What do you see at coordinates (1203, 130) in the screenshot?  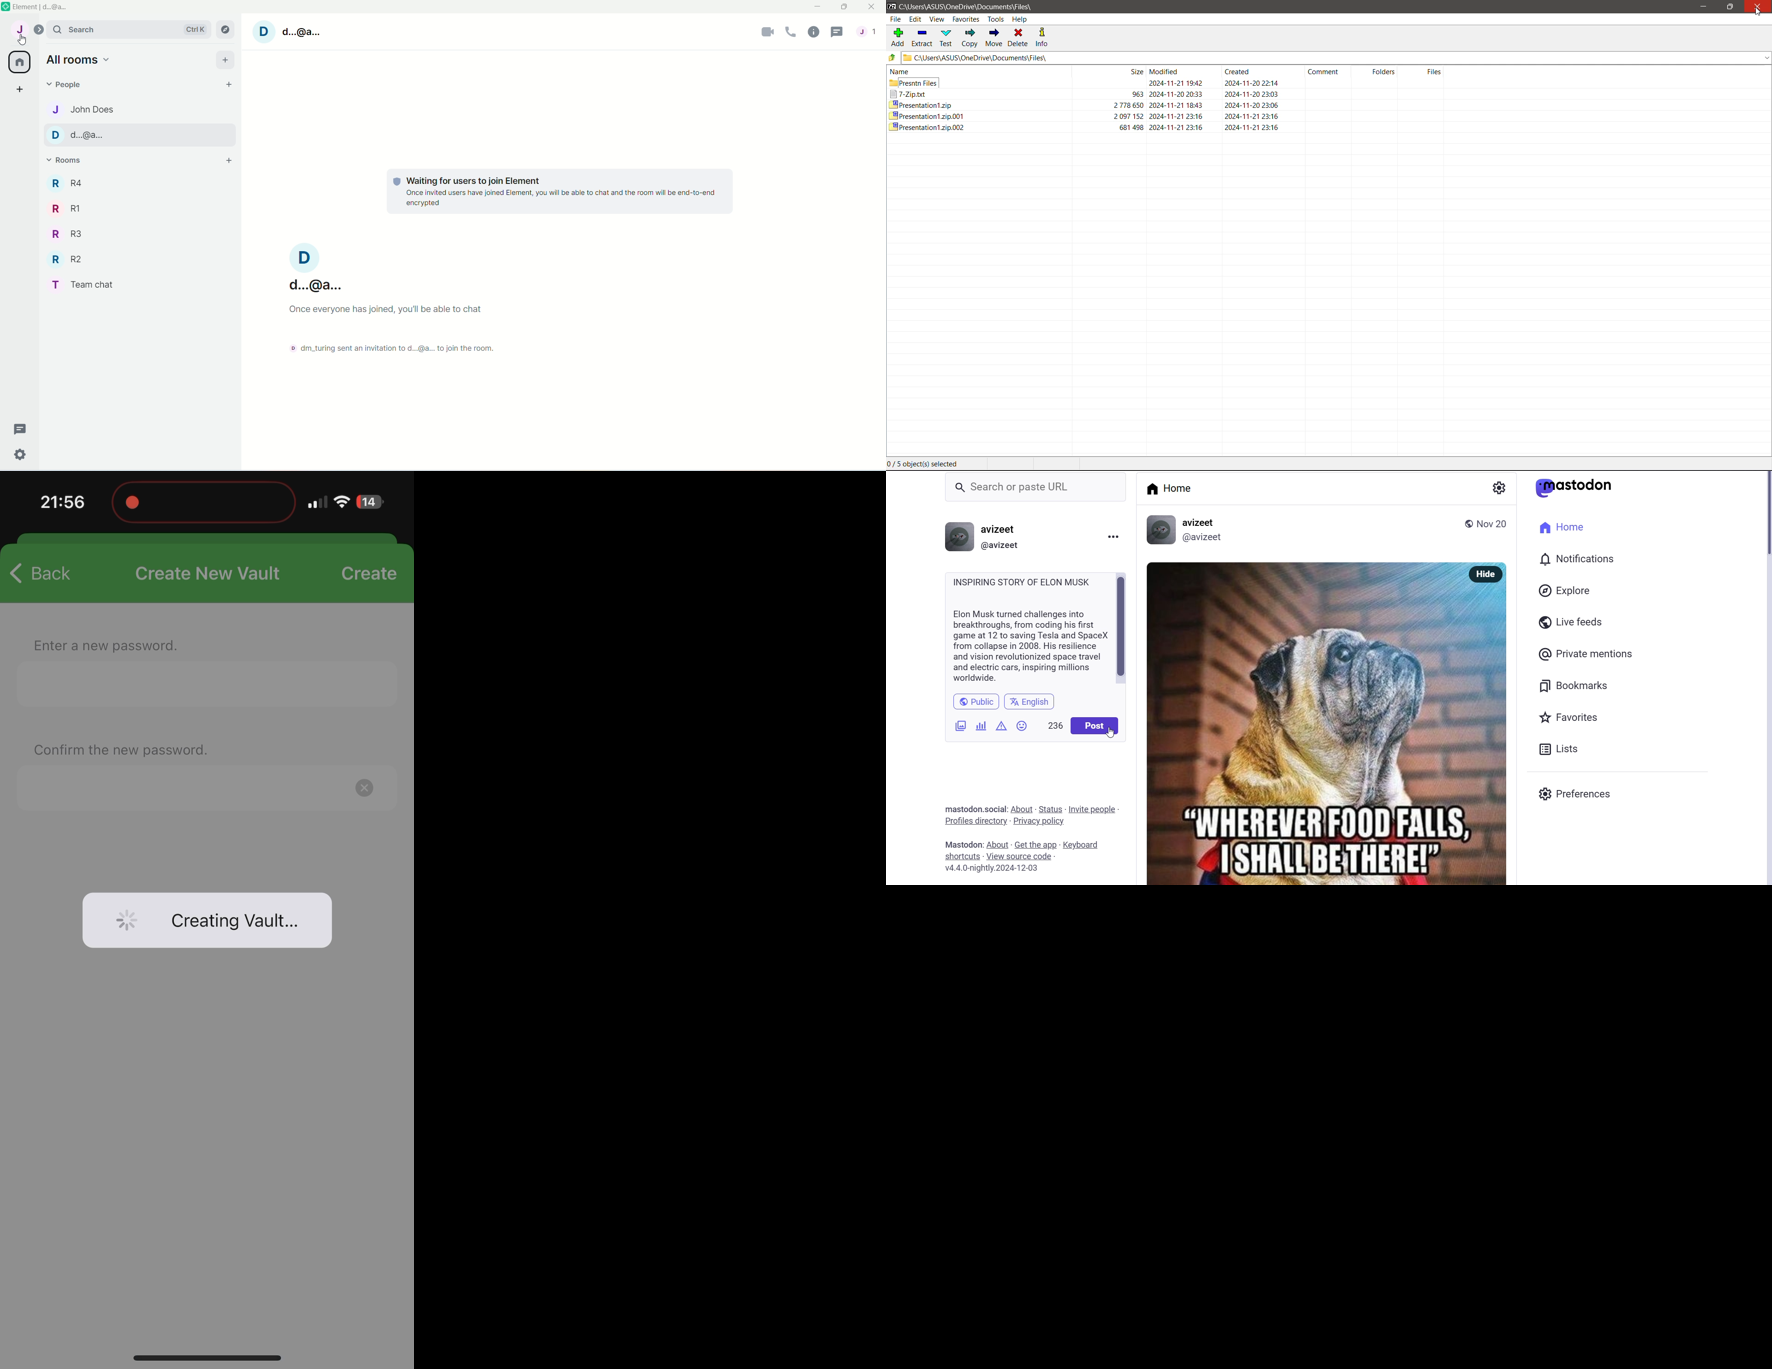 I see `681498 2024-11-21 23:16 2024-11-21 23:16` at bounding box center [1203, 130].